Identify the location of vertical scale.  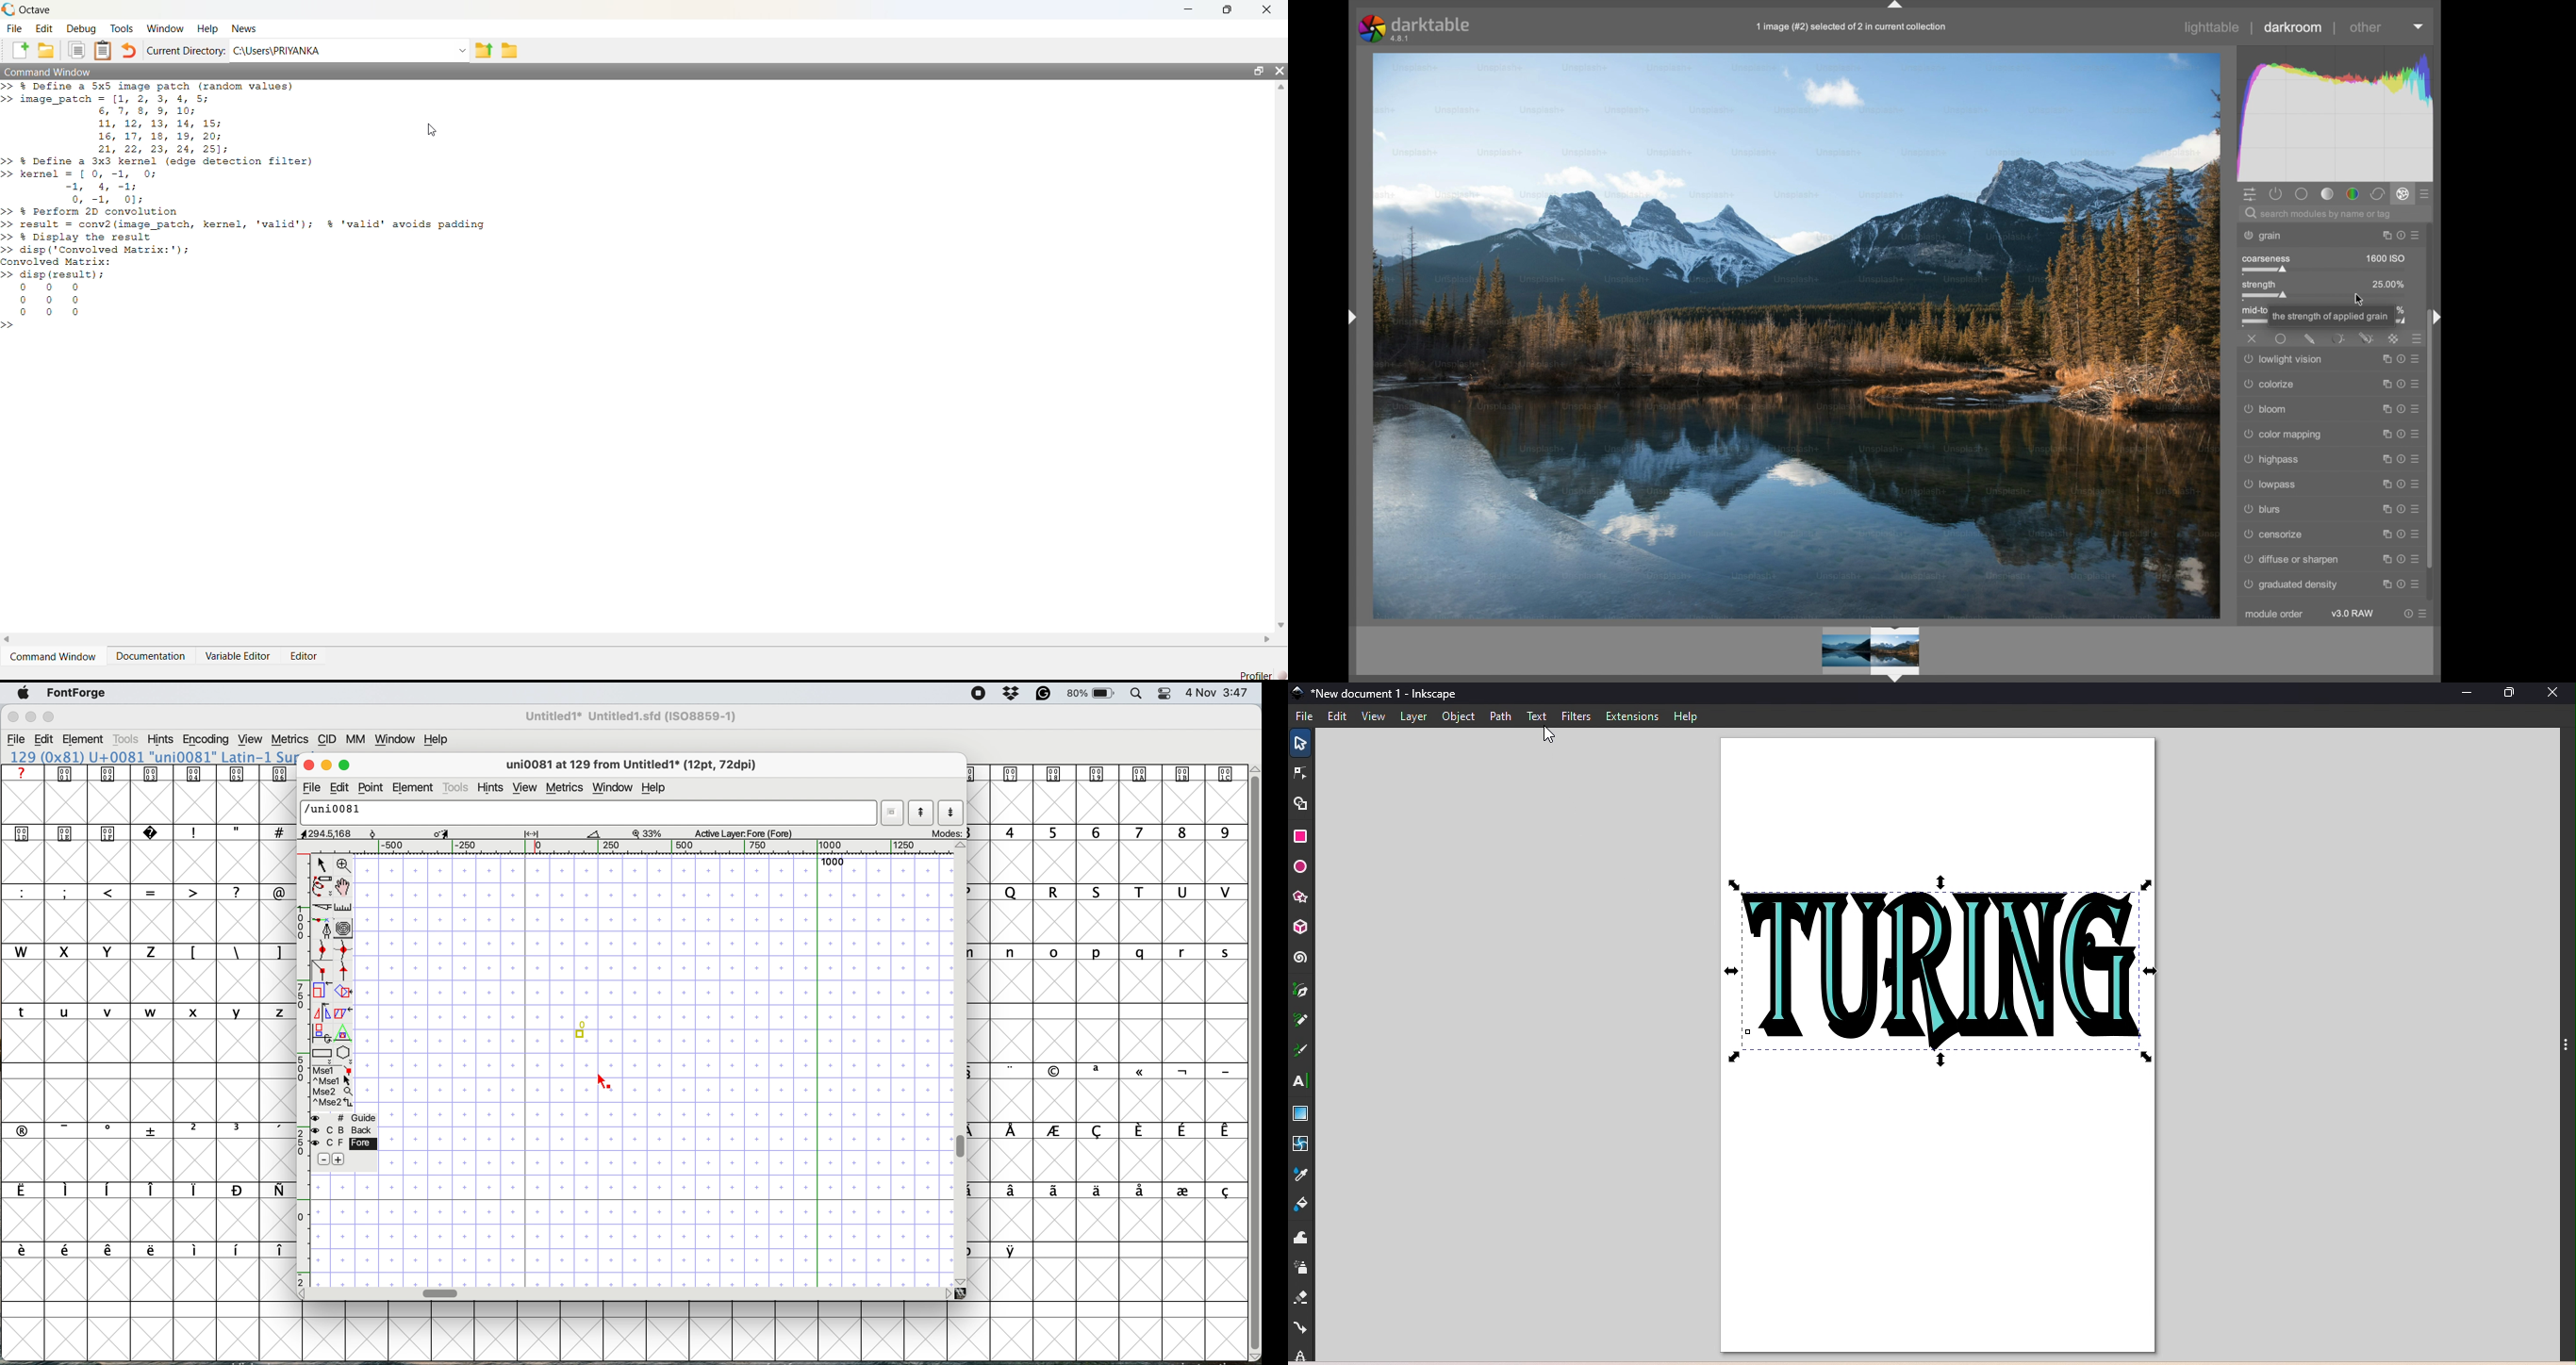
(301, 1069).